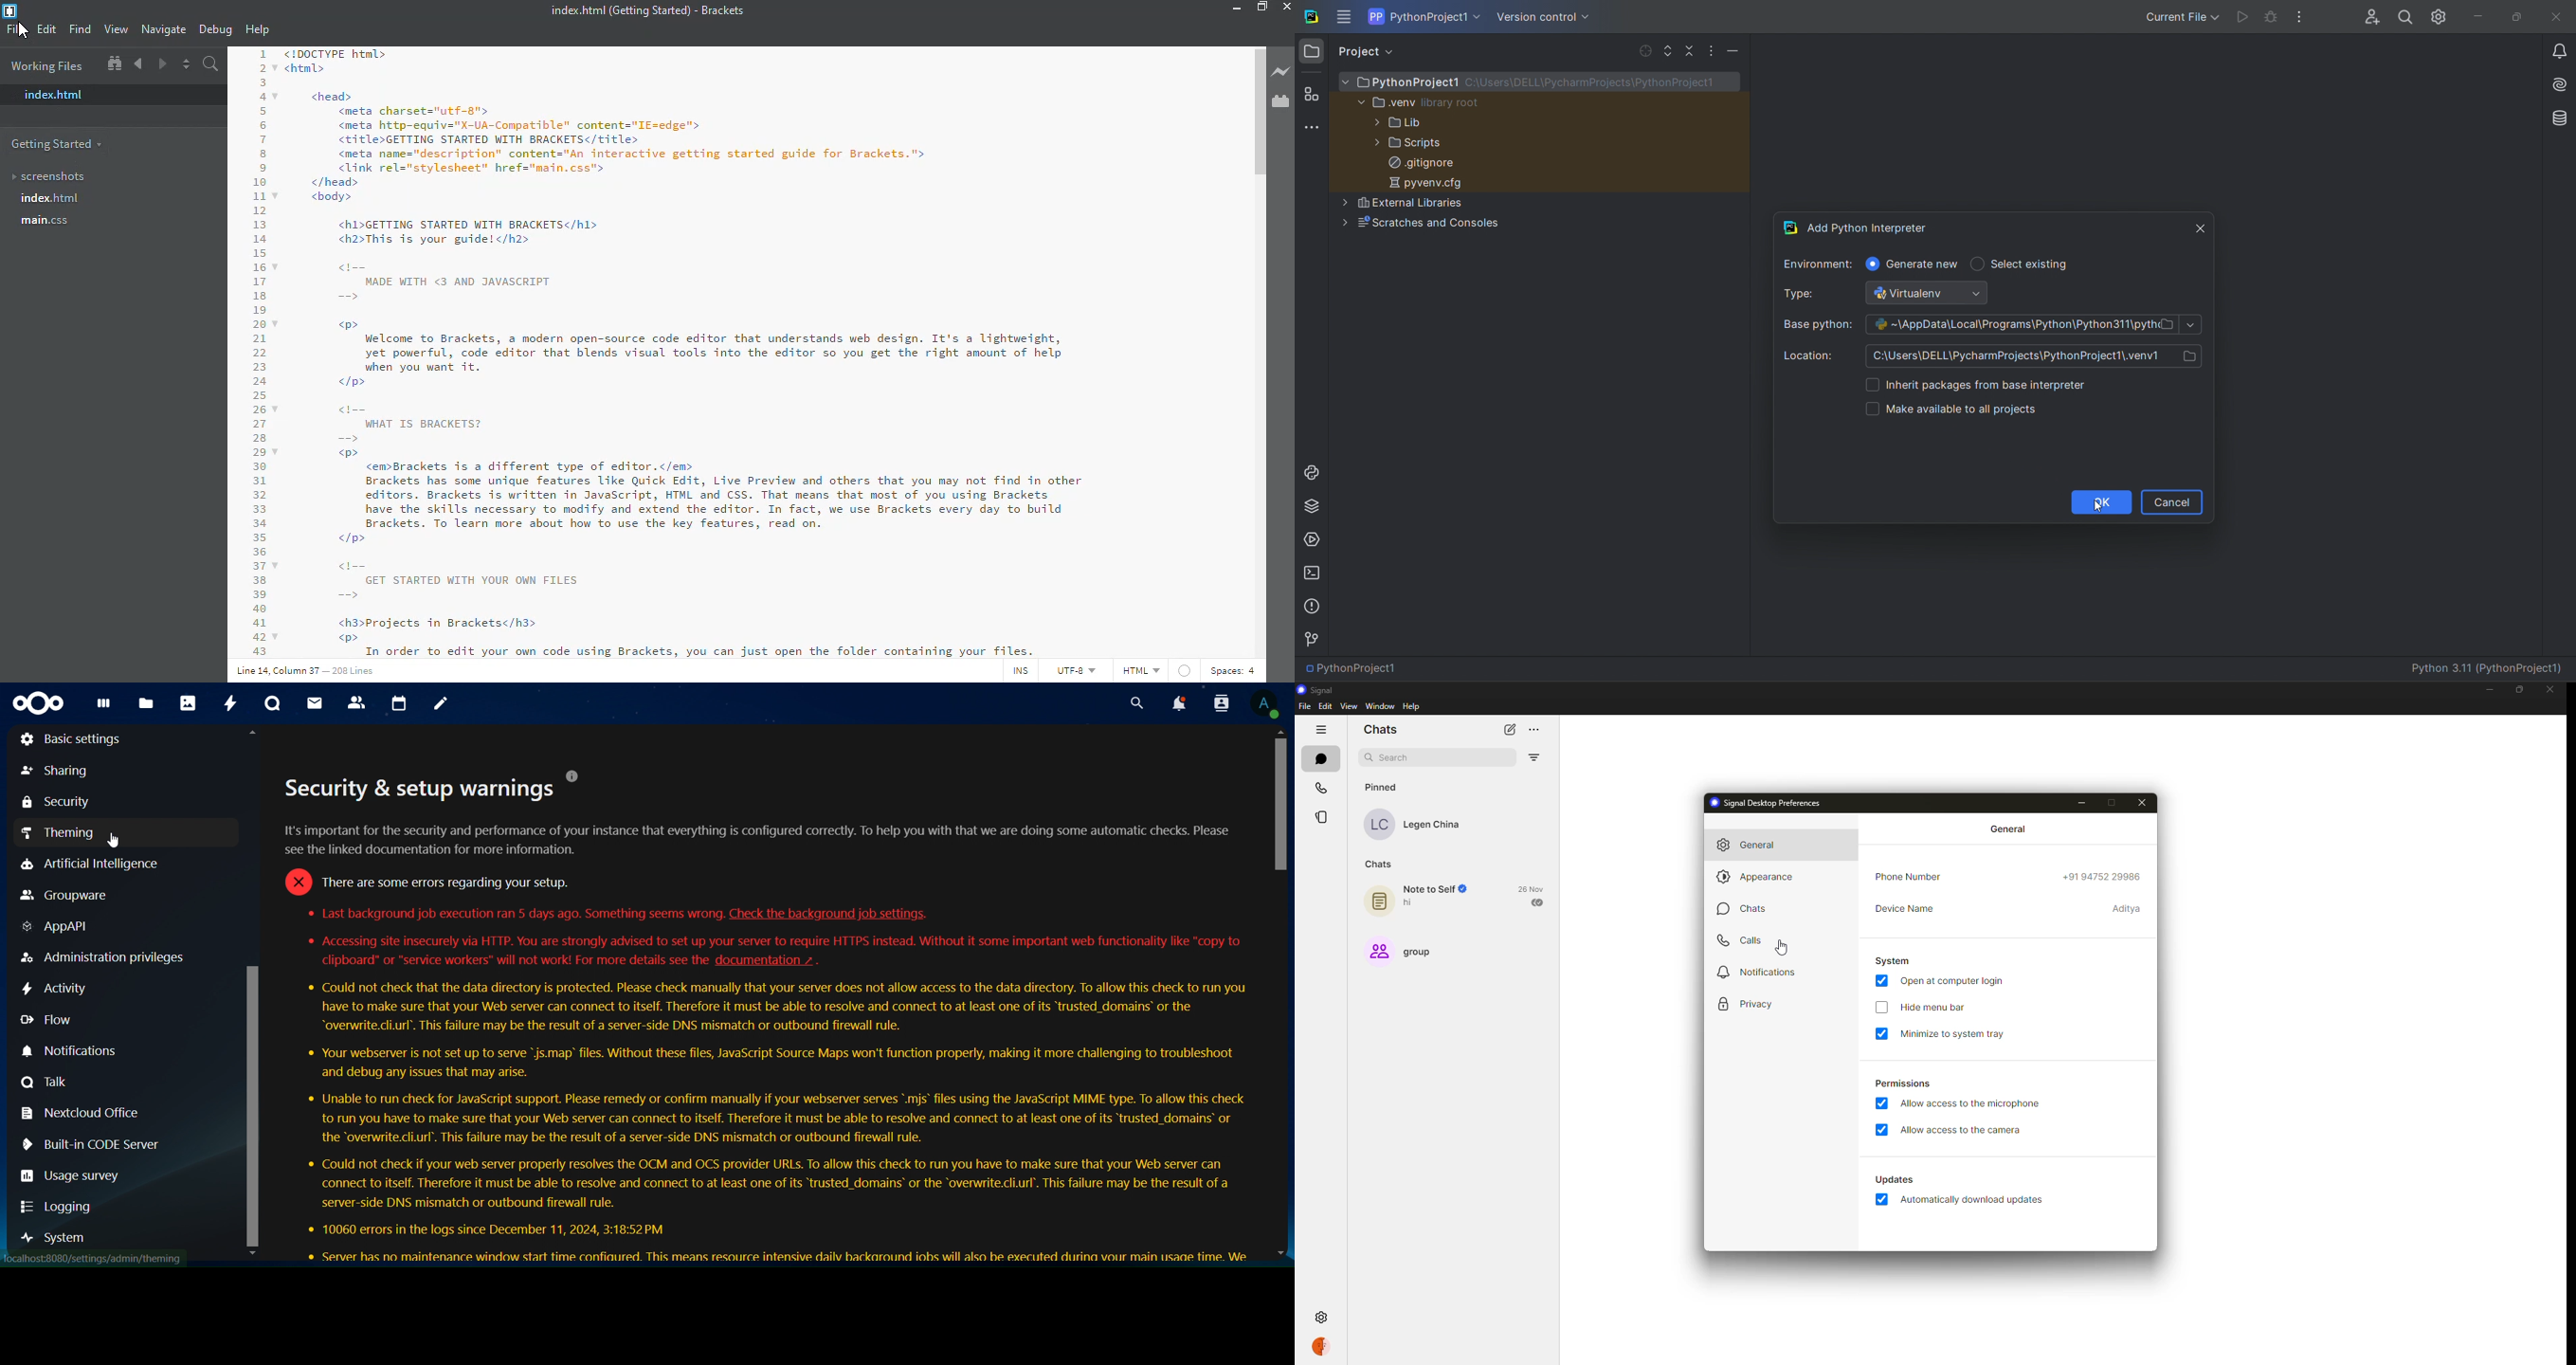  What do you see at coordinates (231, 702) in the screenshot?
I see `activity` at bounding box center [231, 702].